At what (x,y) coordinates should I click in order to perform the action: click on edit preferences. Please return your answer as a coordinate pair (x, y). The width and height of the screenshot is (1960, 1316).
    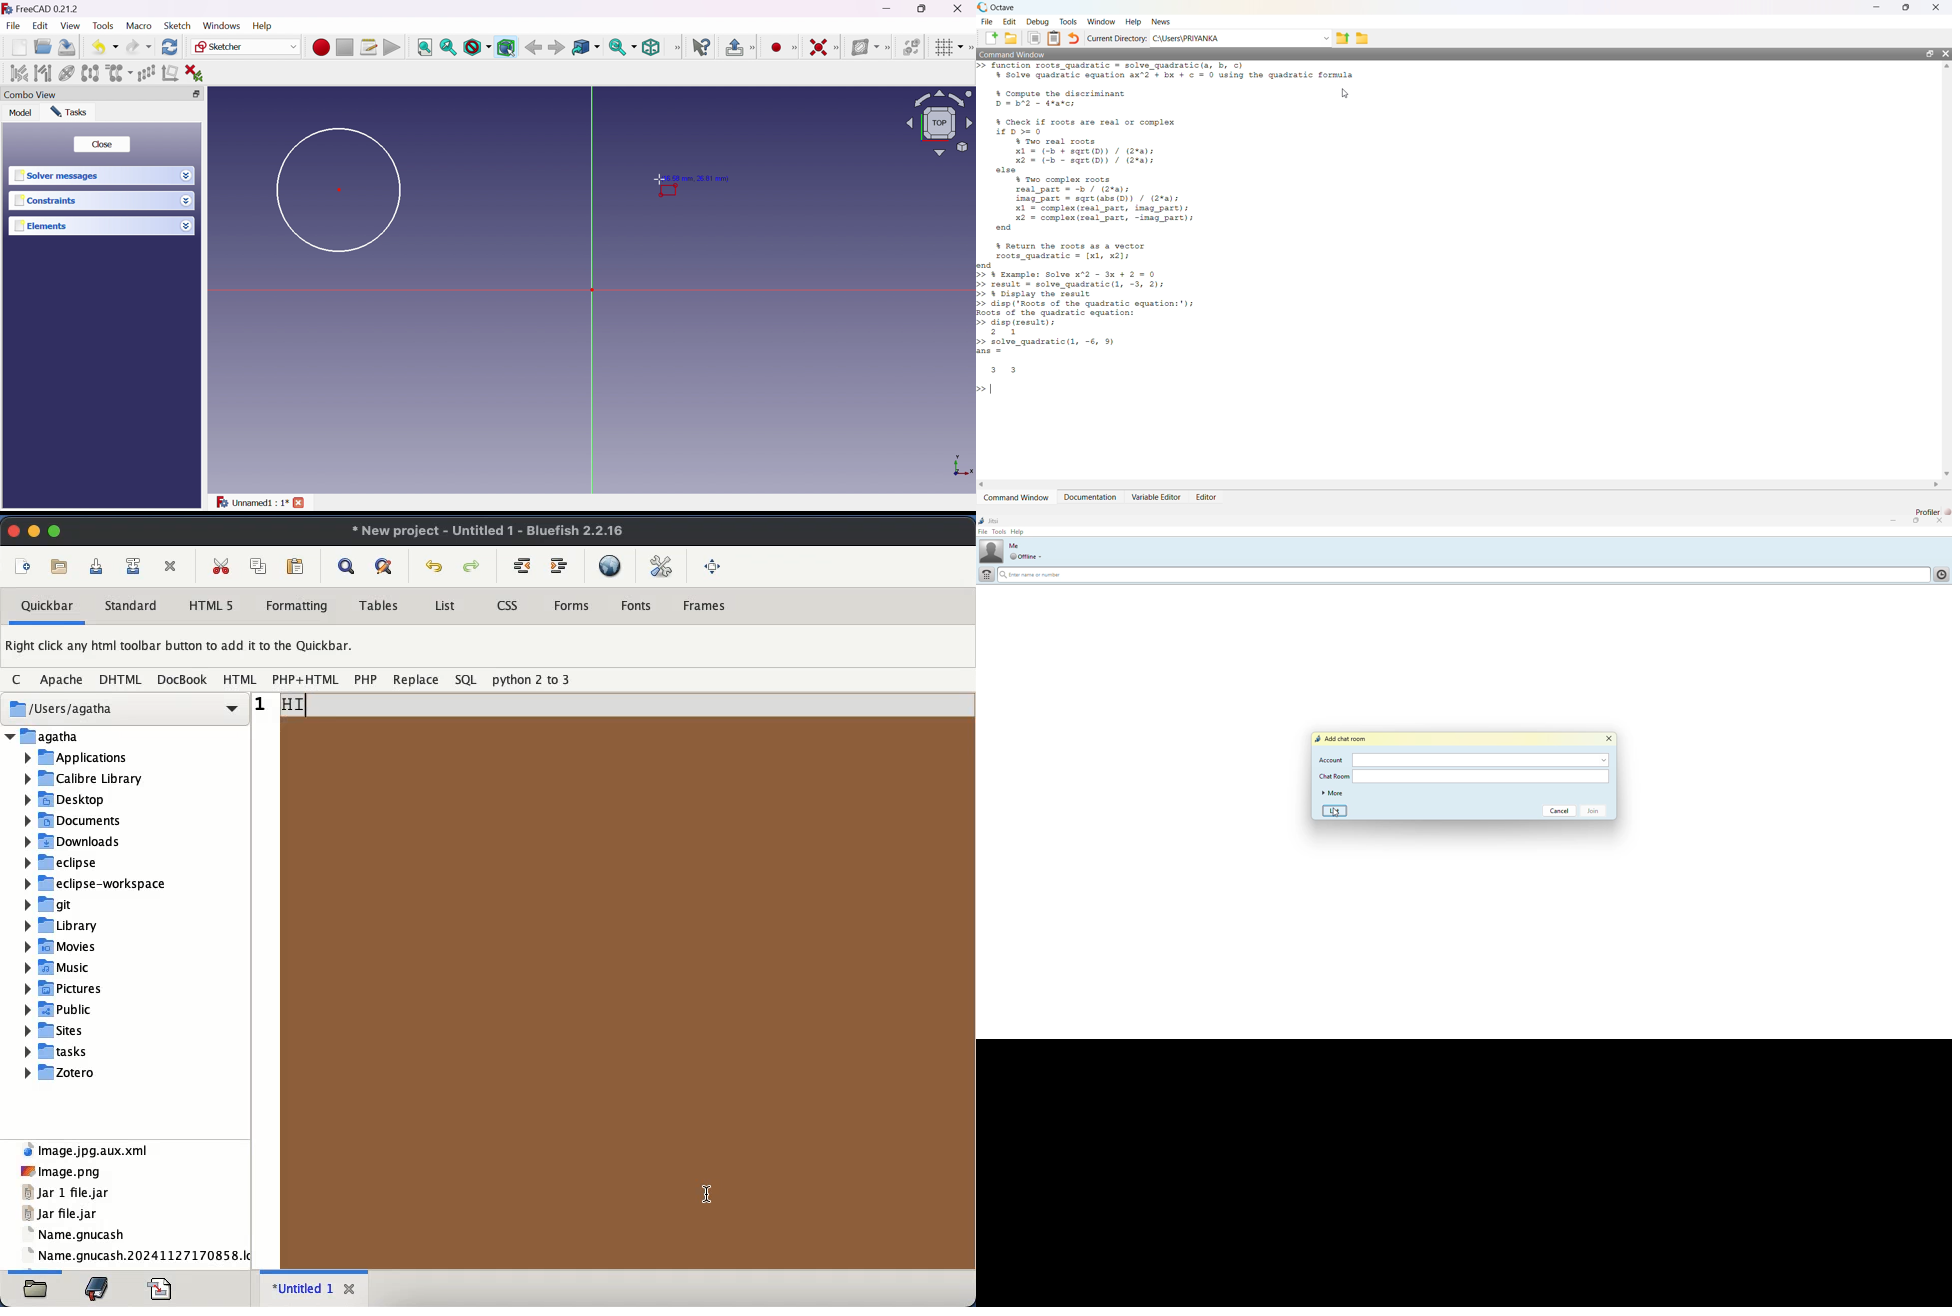
    Looking at the image, I should click on (661, 567).